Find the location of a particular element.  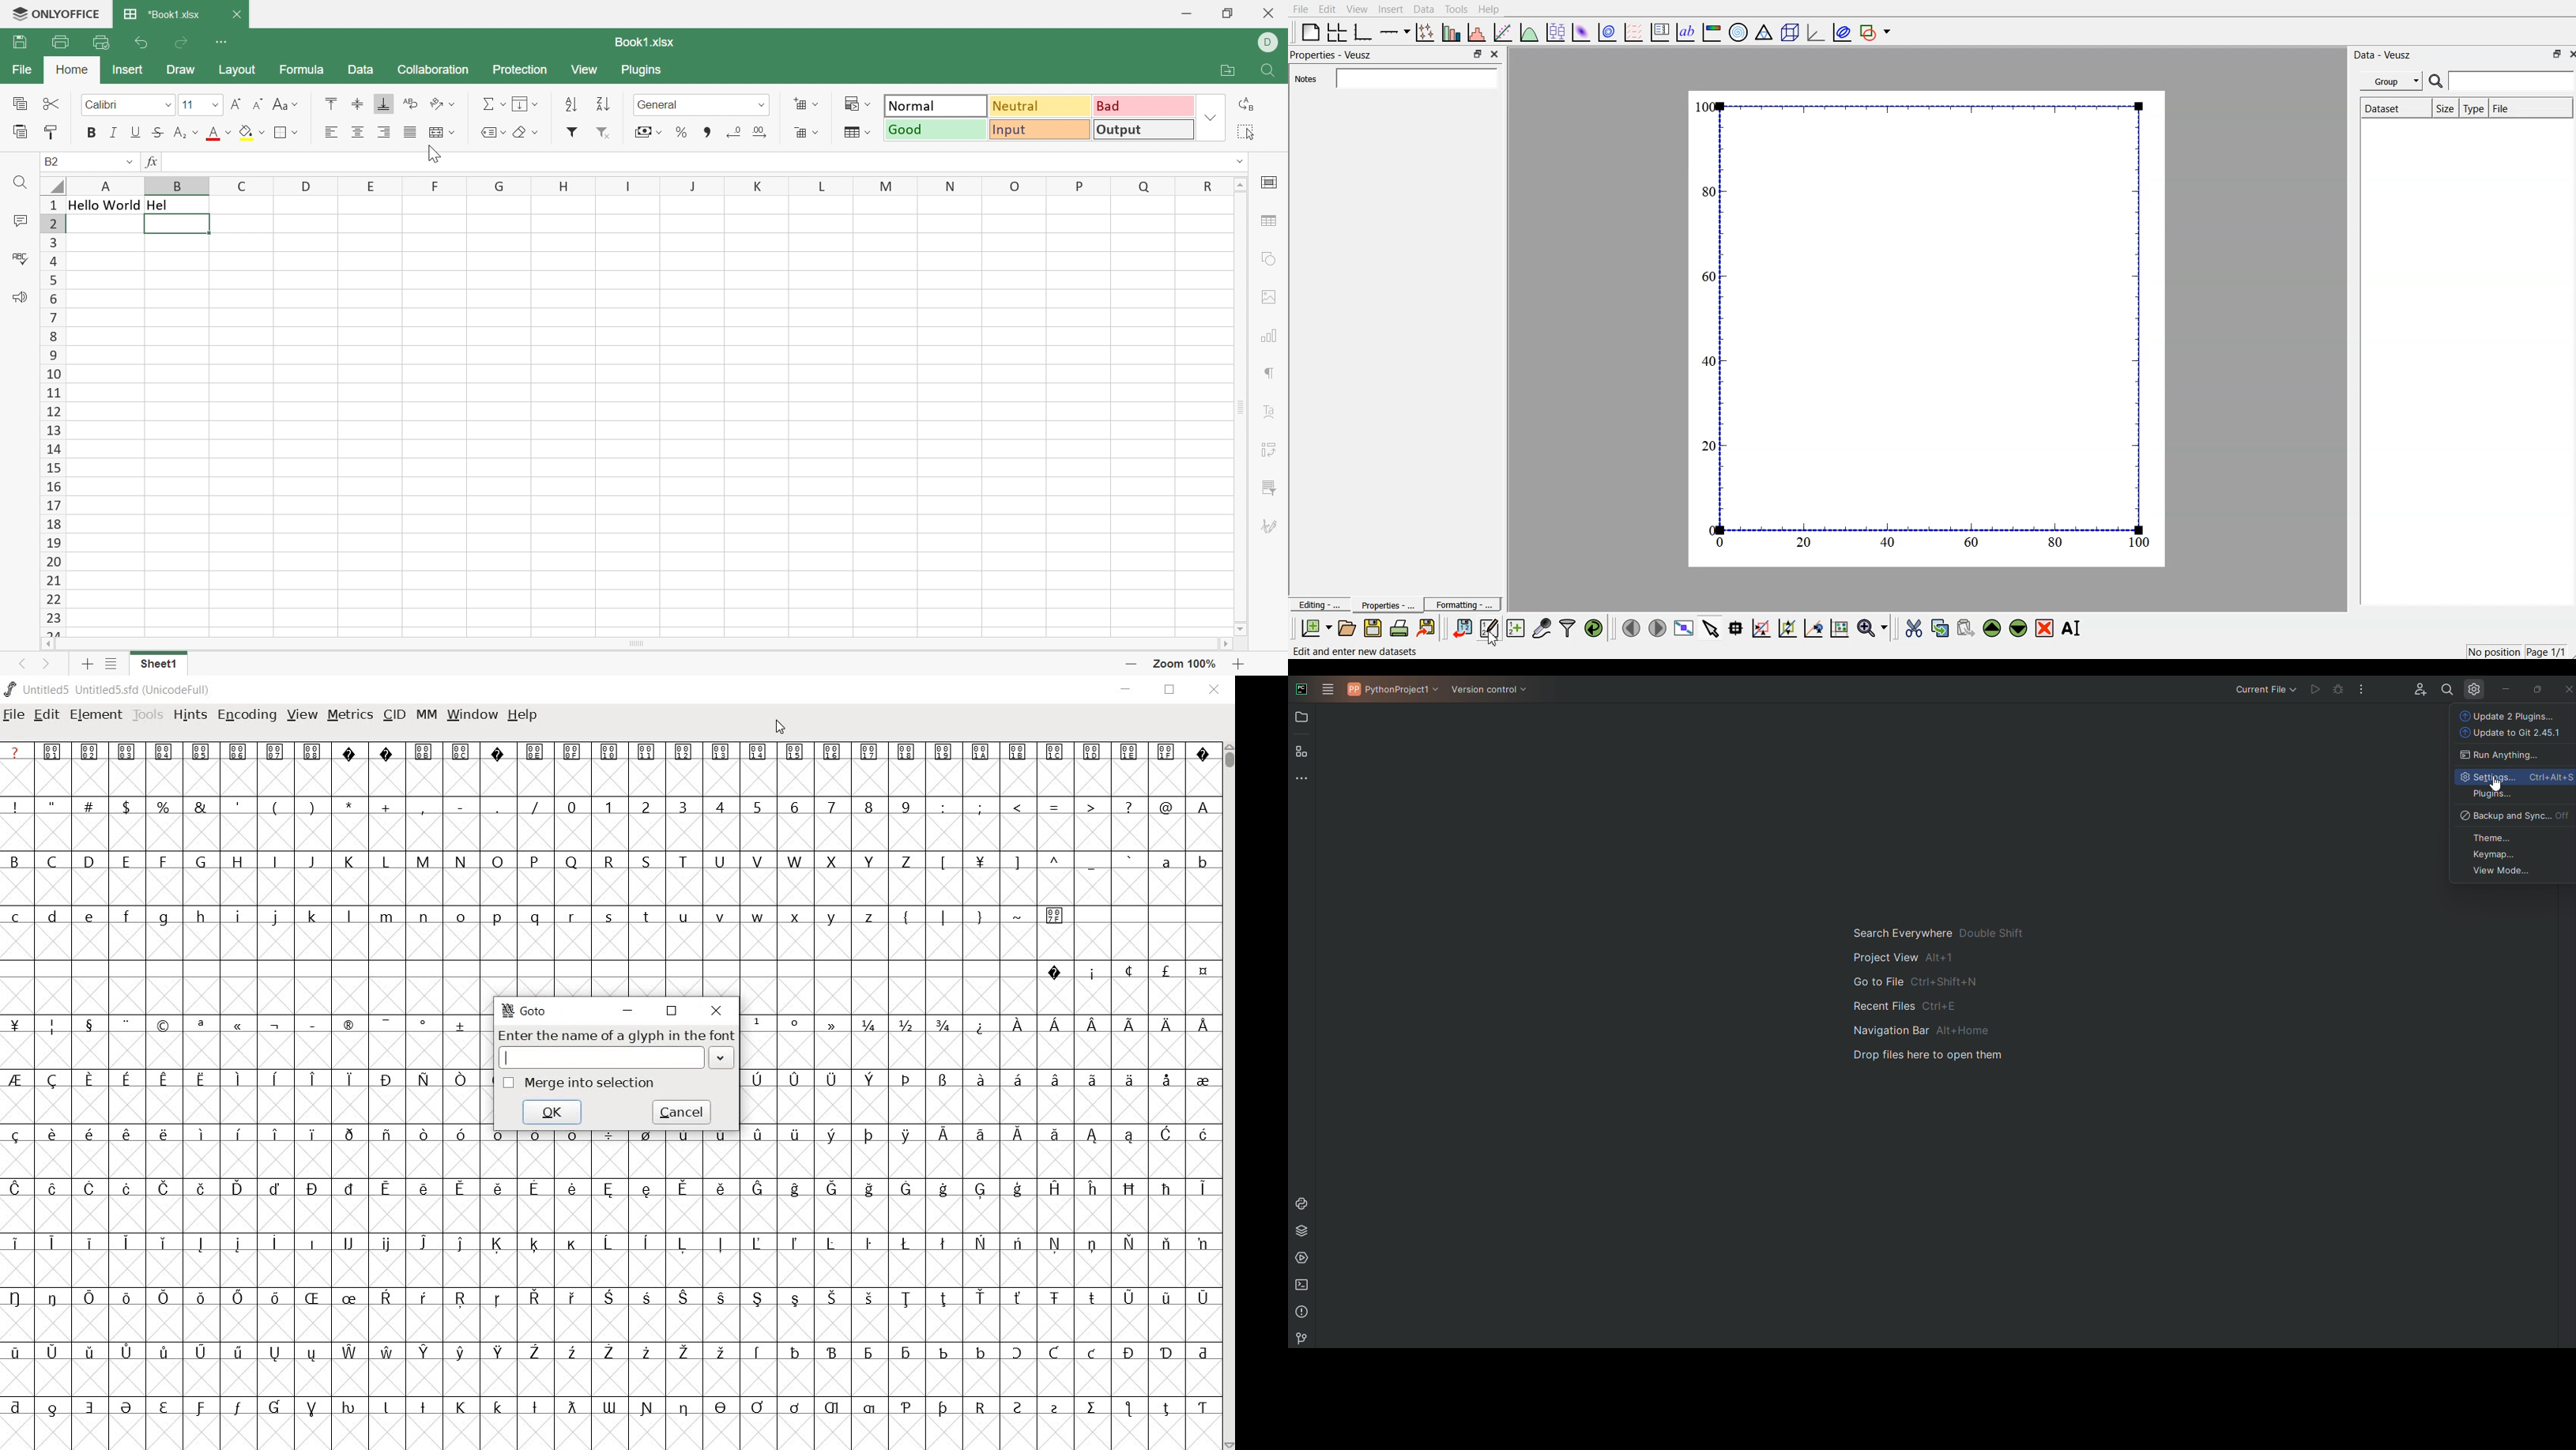

Symbol is located at coordinates (128, 1409).